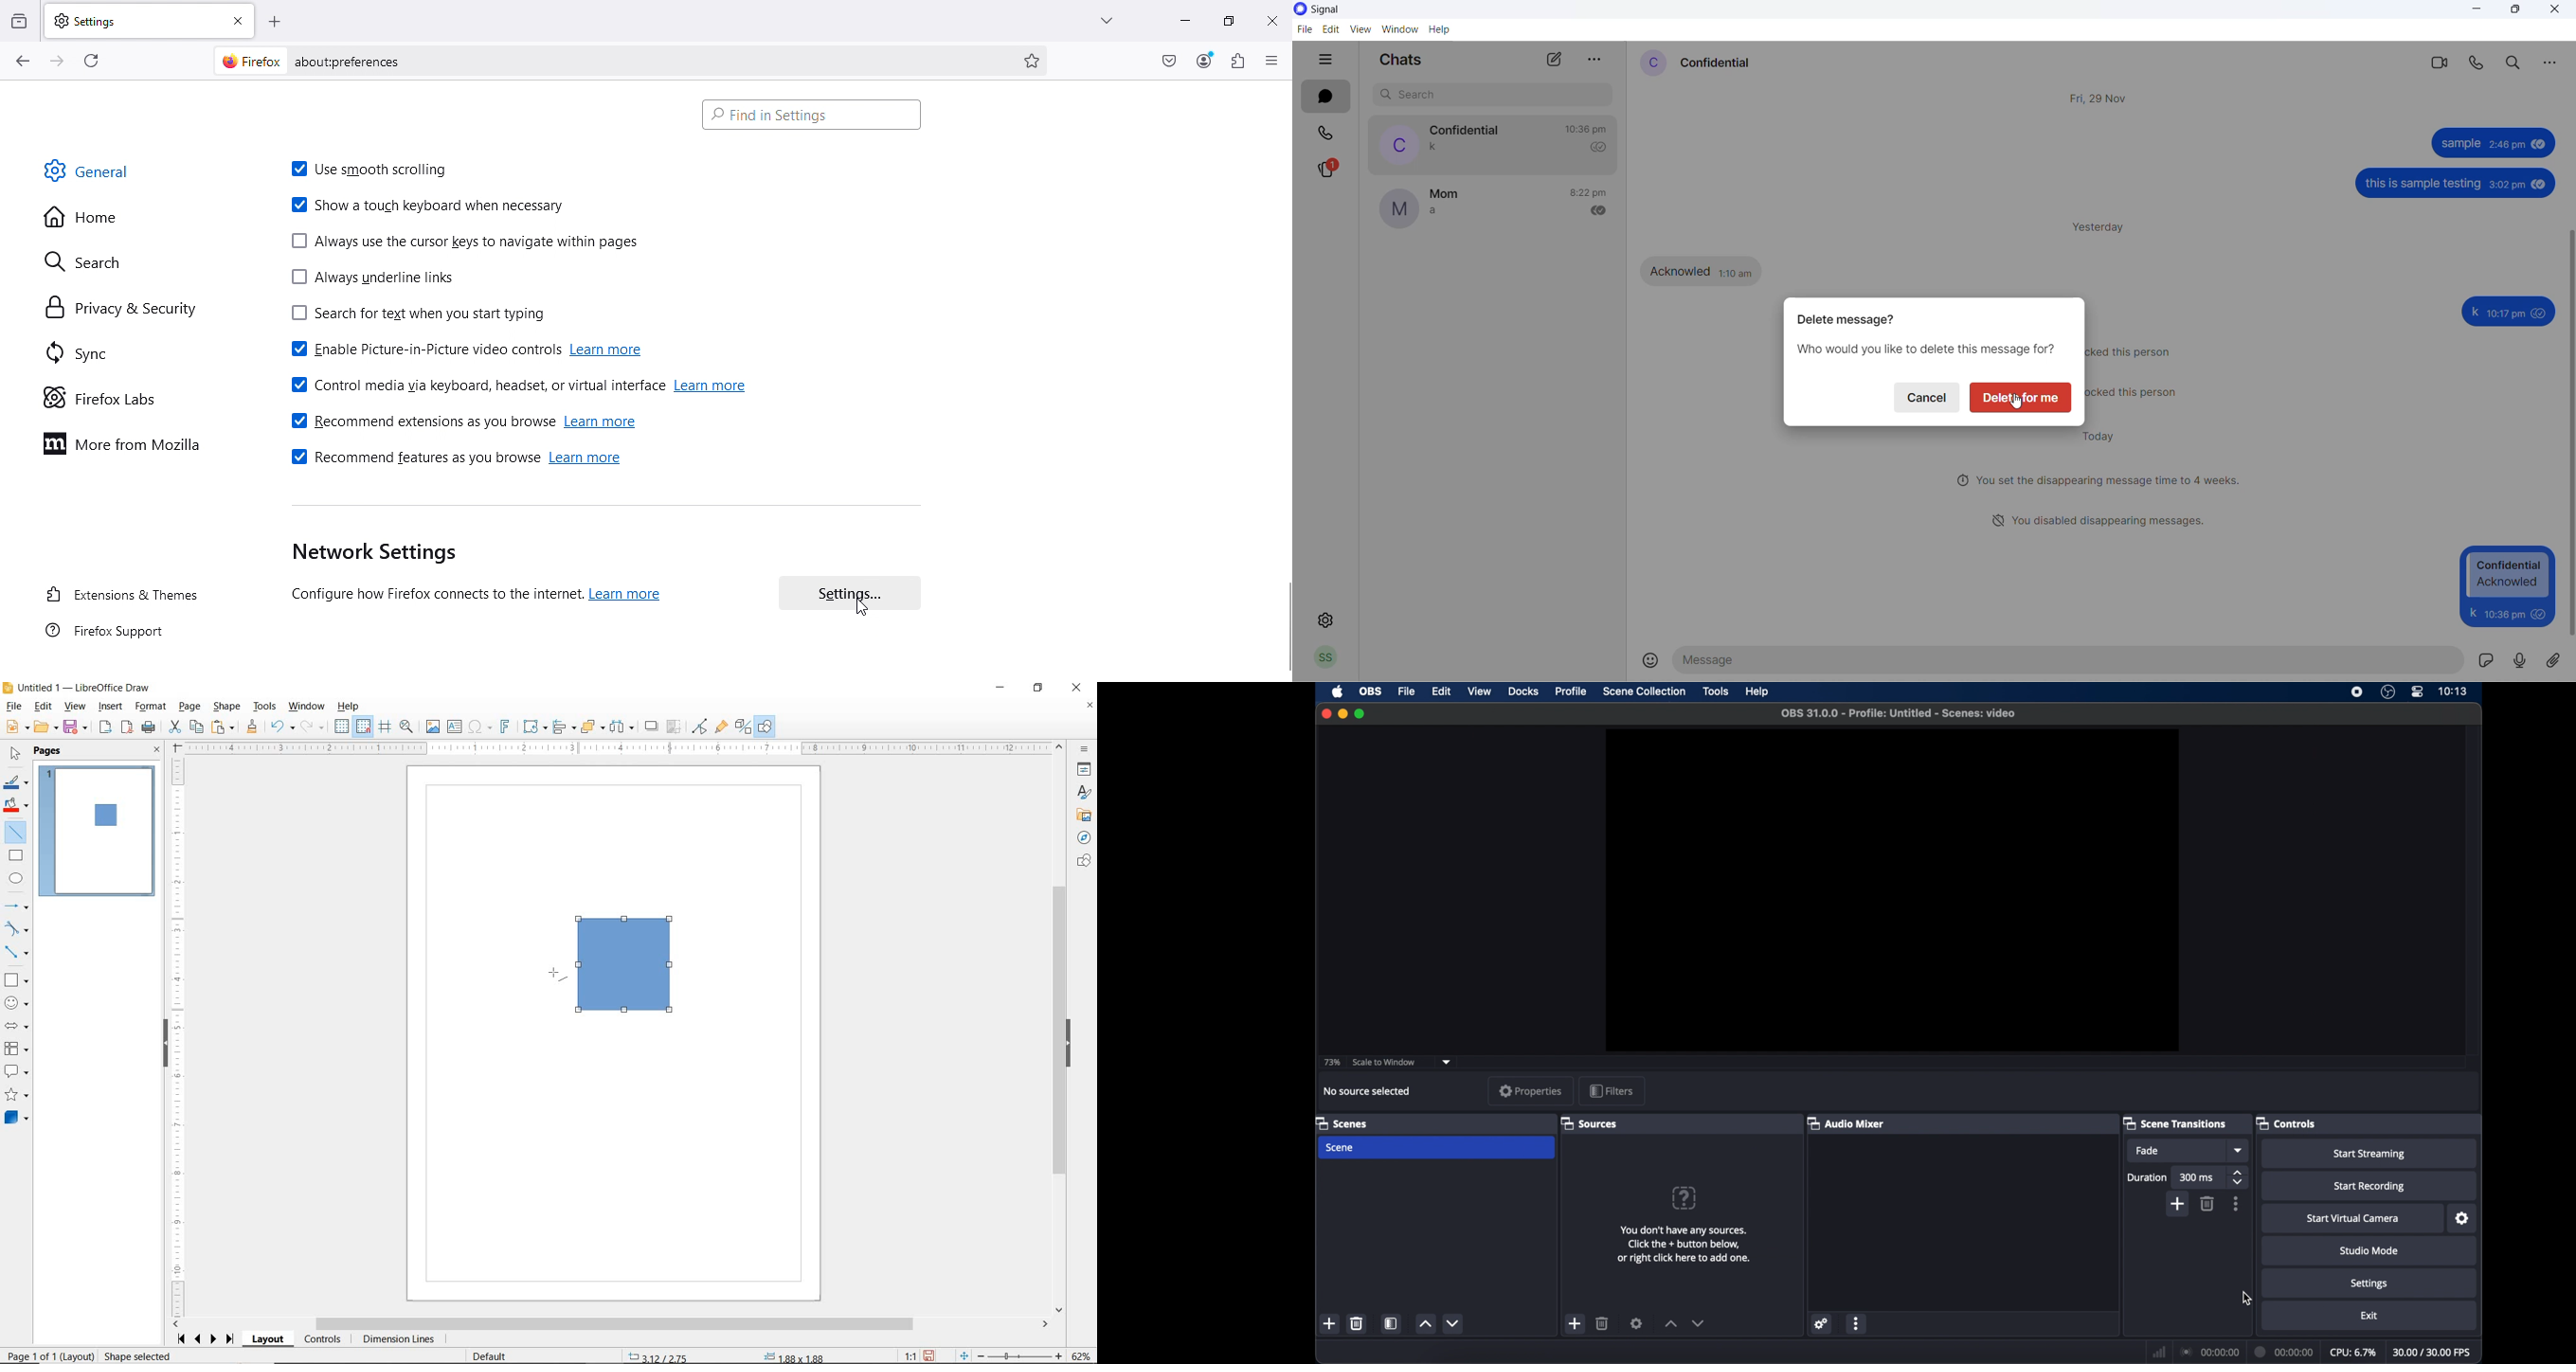 The image size is (2576, 1372). Describe the element at coordinates (422, 422) in the screenshot. I see `Recommend extensions as you browse` at that location.